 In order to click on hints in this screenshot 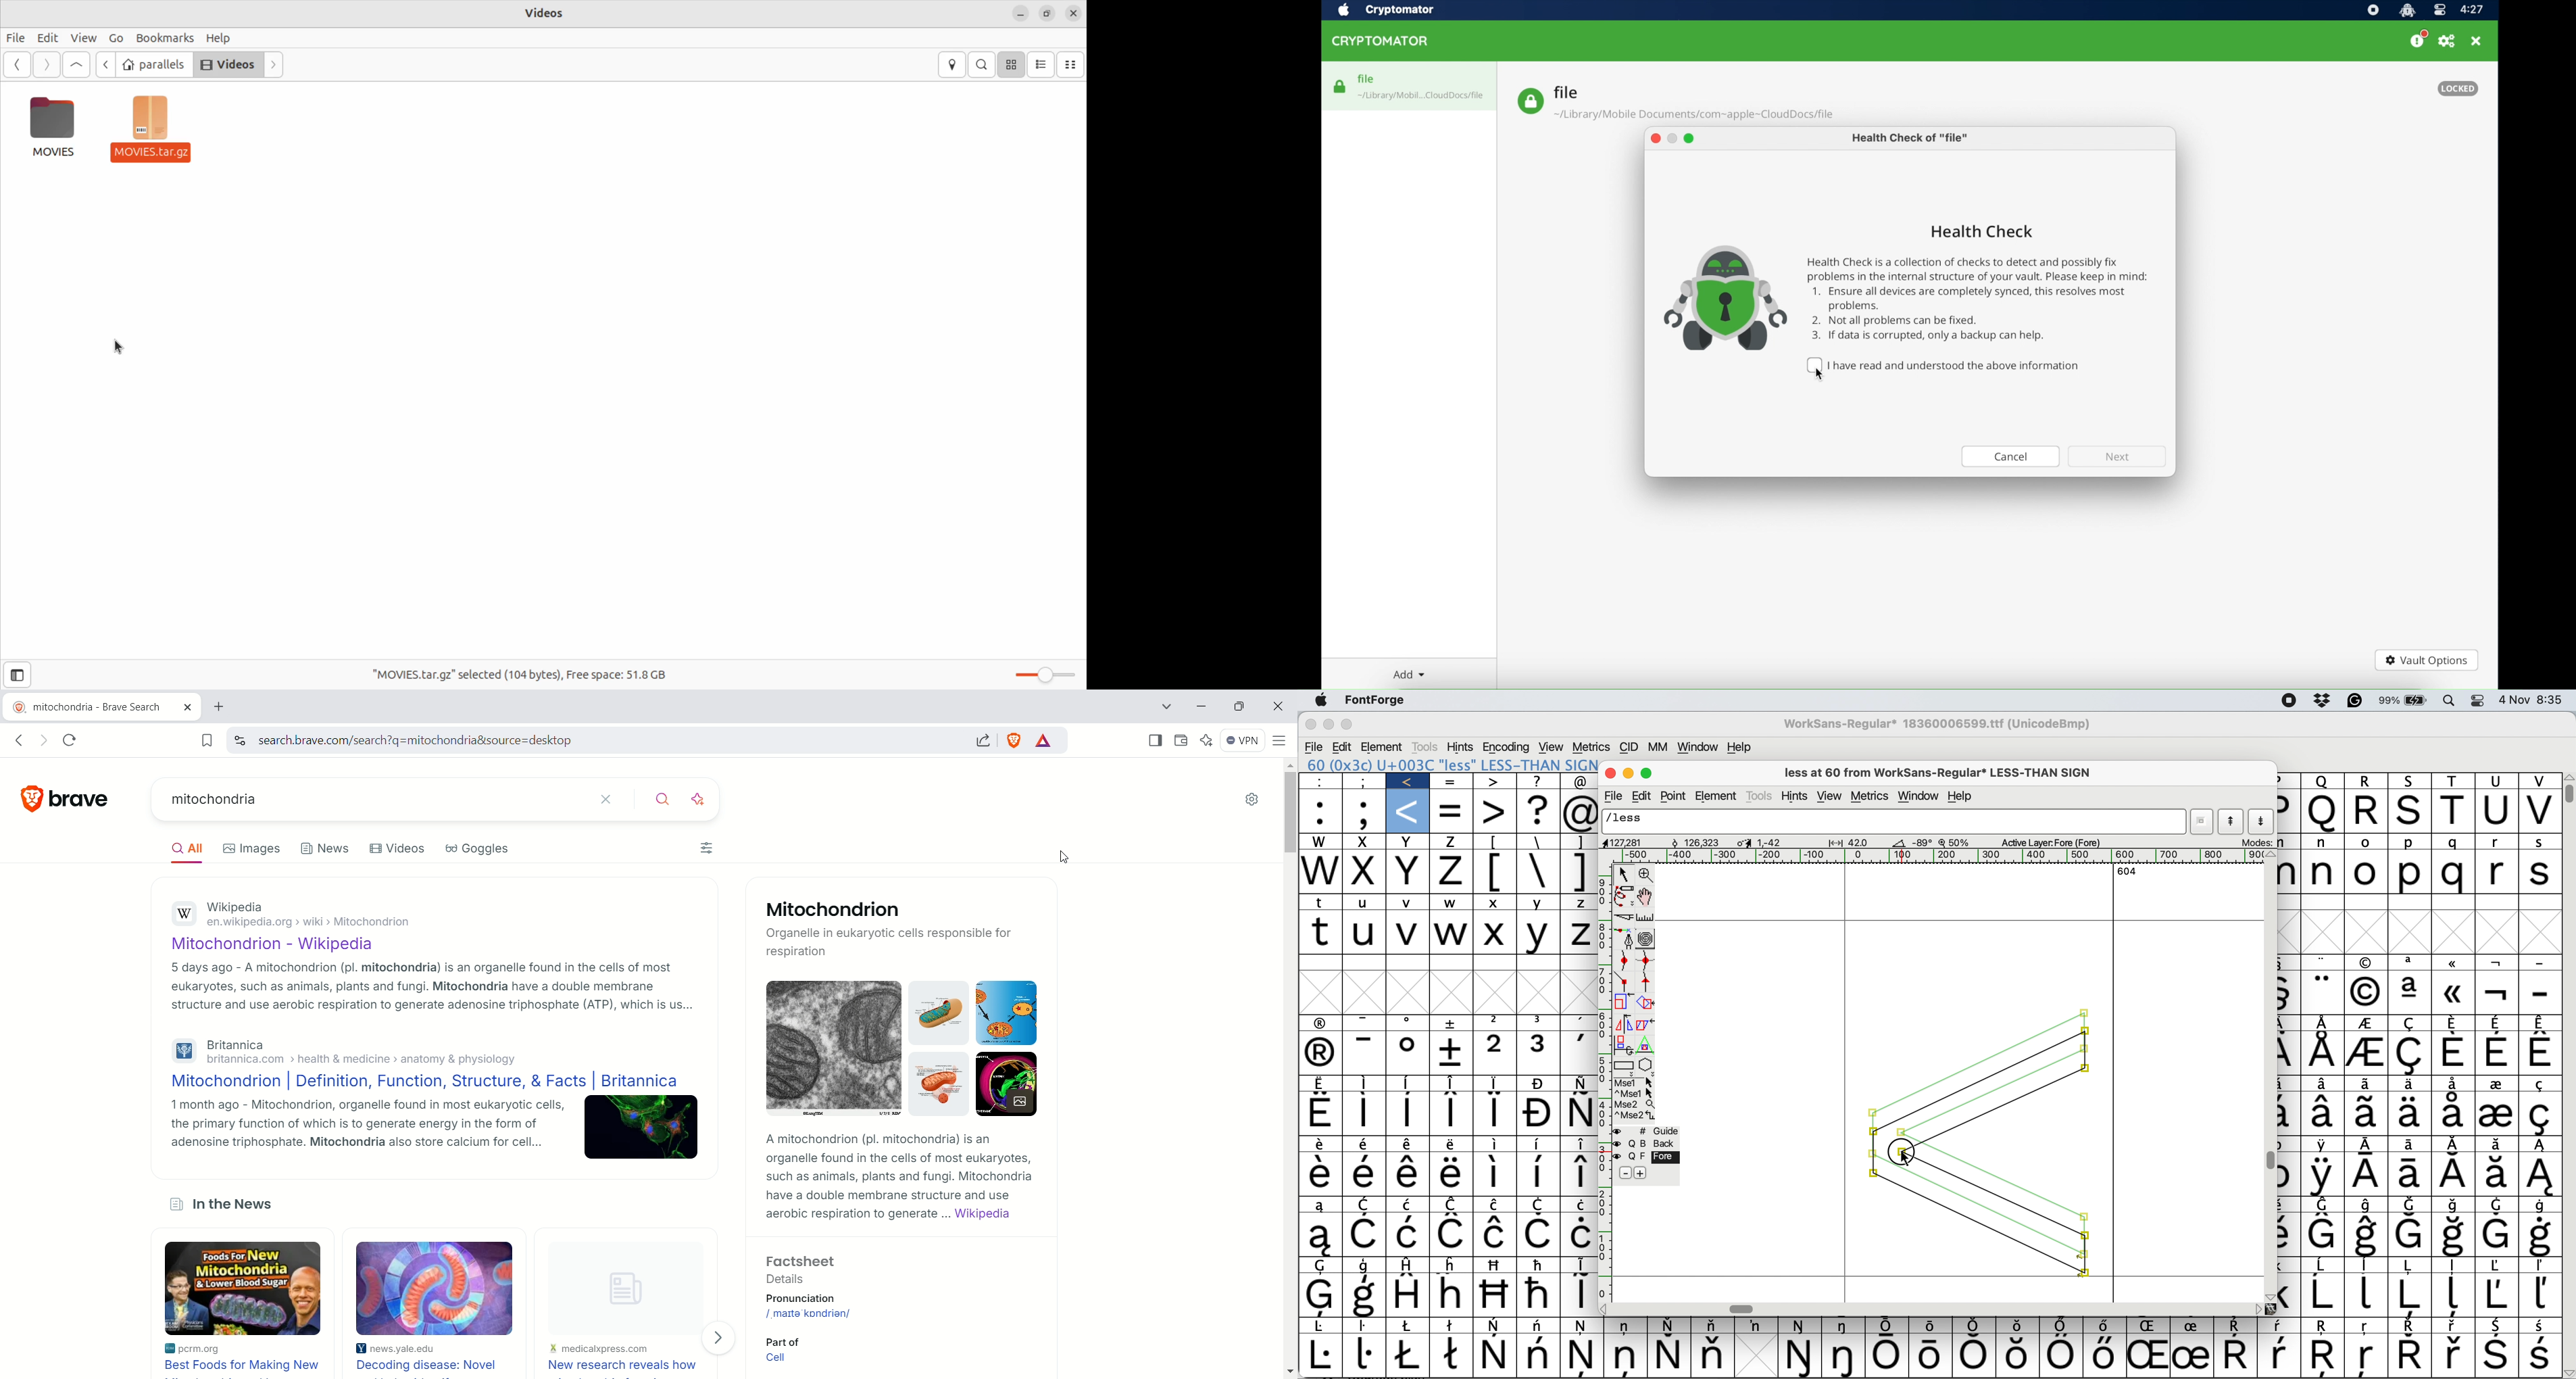, I will do `click(1795, 796)`.